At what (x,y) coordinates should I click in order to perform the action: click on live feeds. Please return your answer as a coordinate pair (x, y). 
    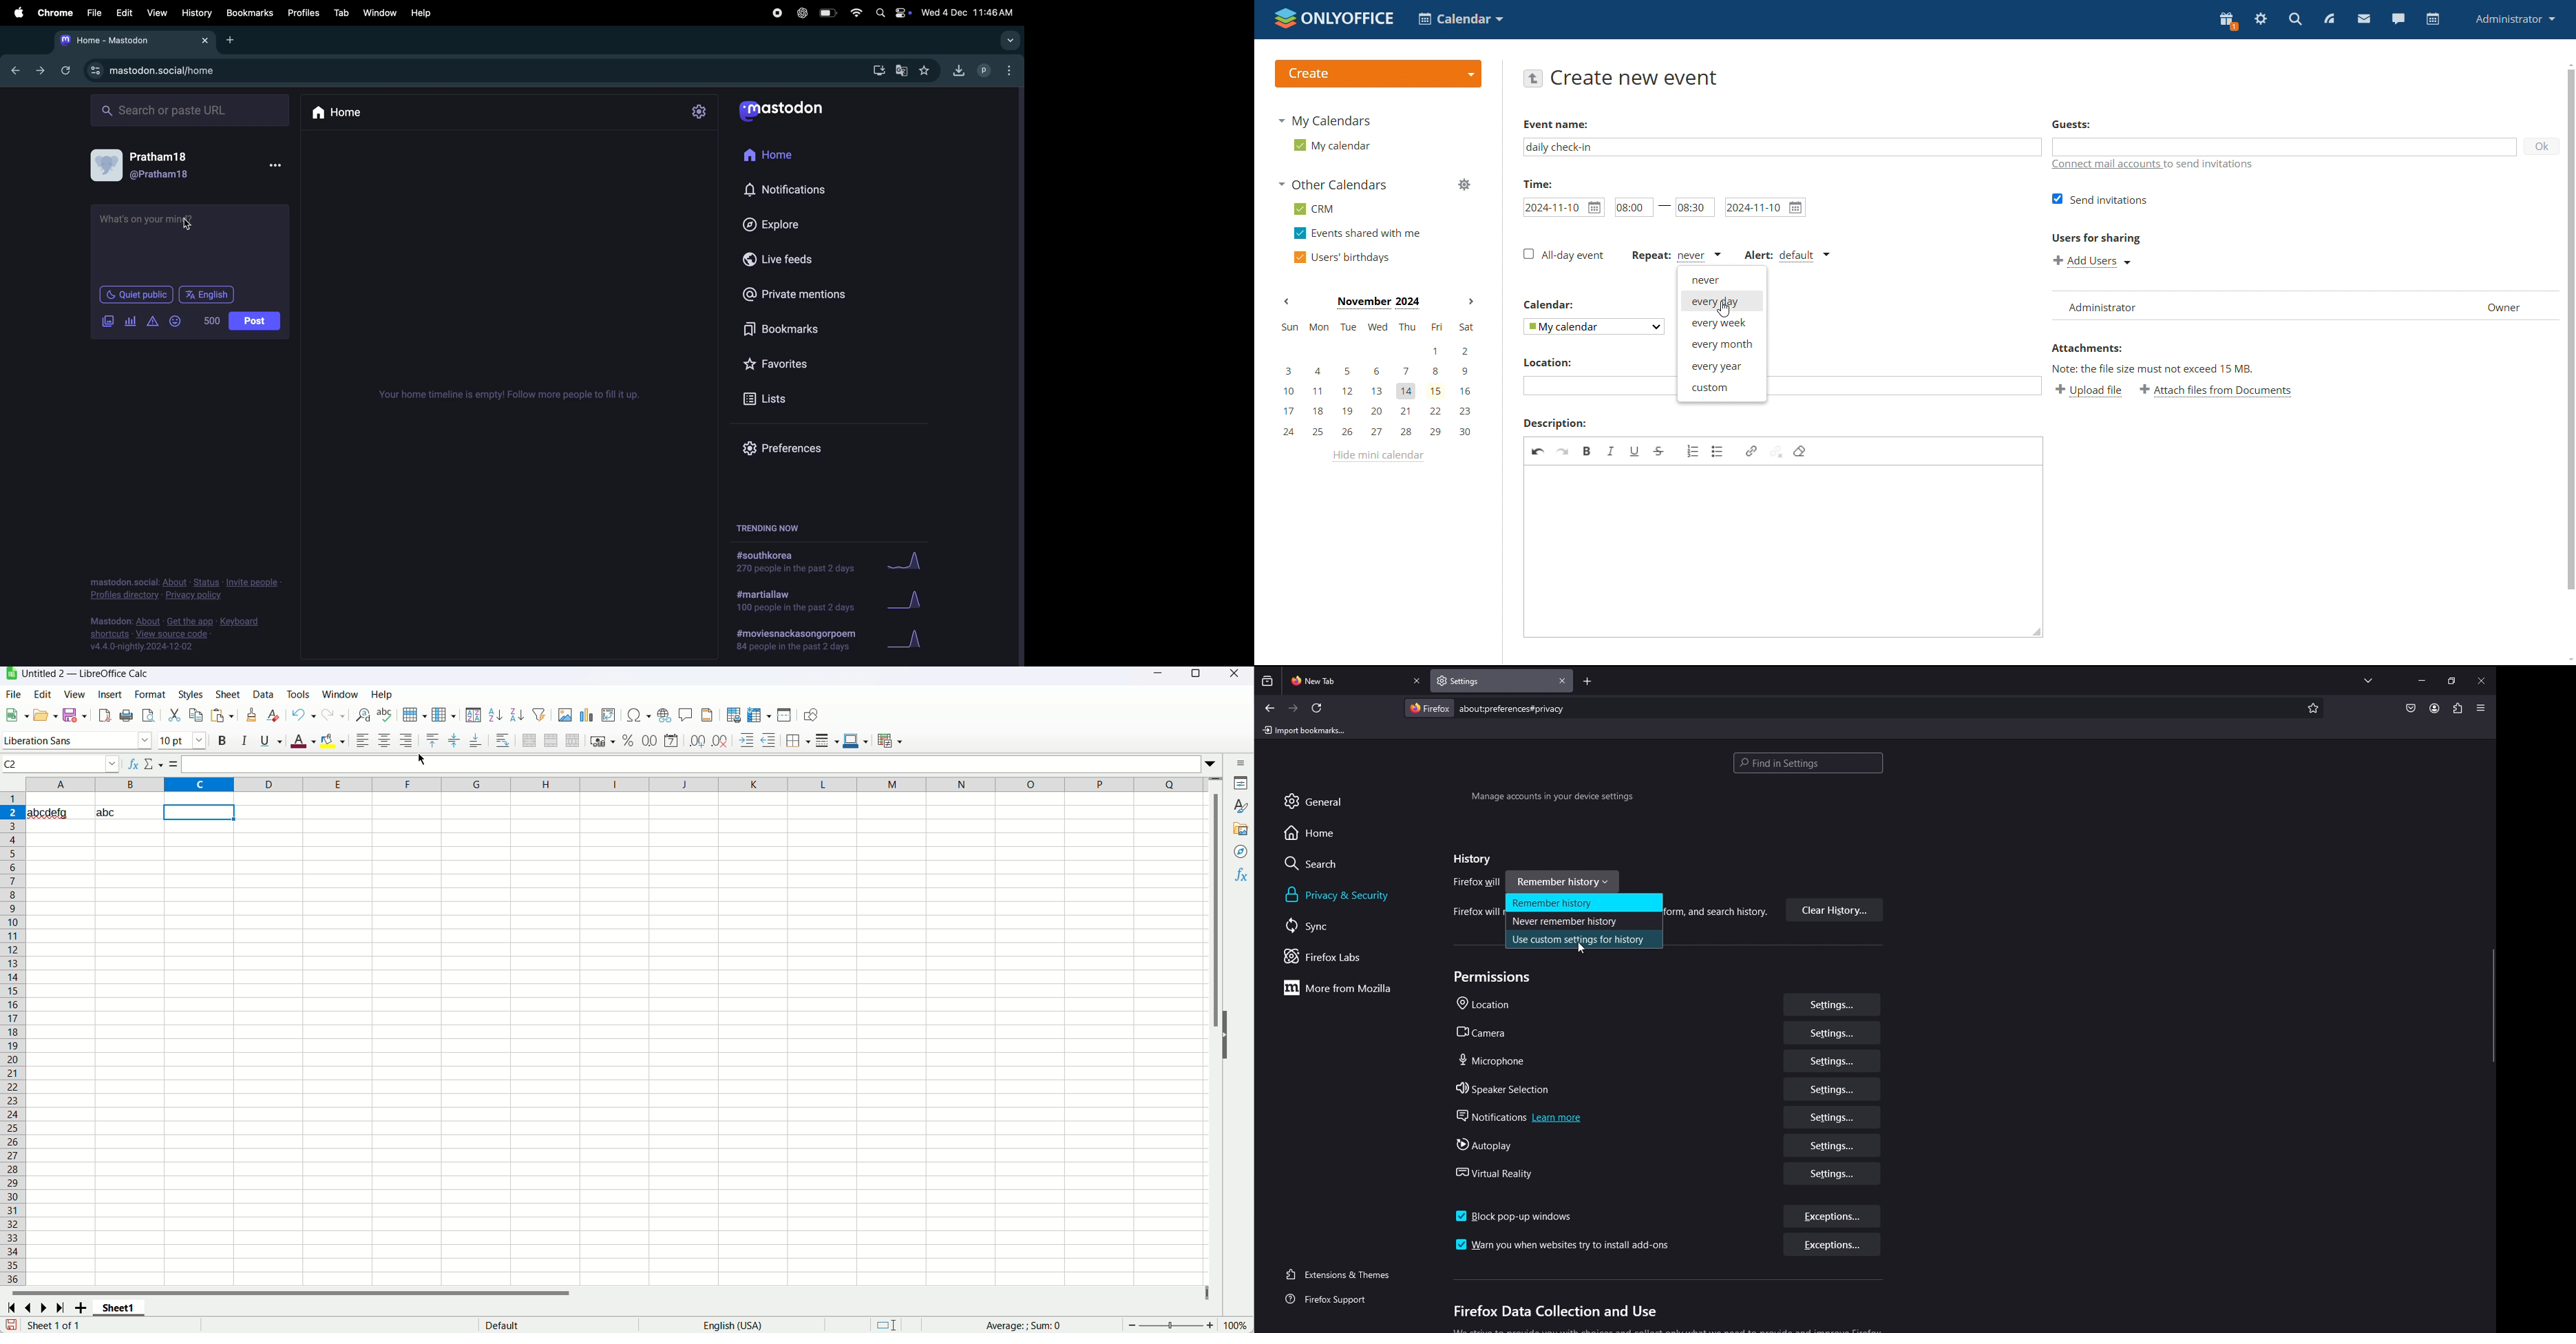
    Looking at the image, I should click on (780, 263).